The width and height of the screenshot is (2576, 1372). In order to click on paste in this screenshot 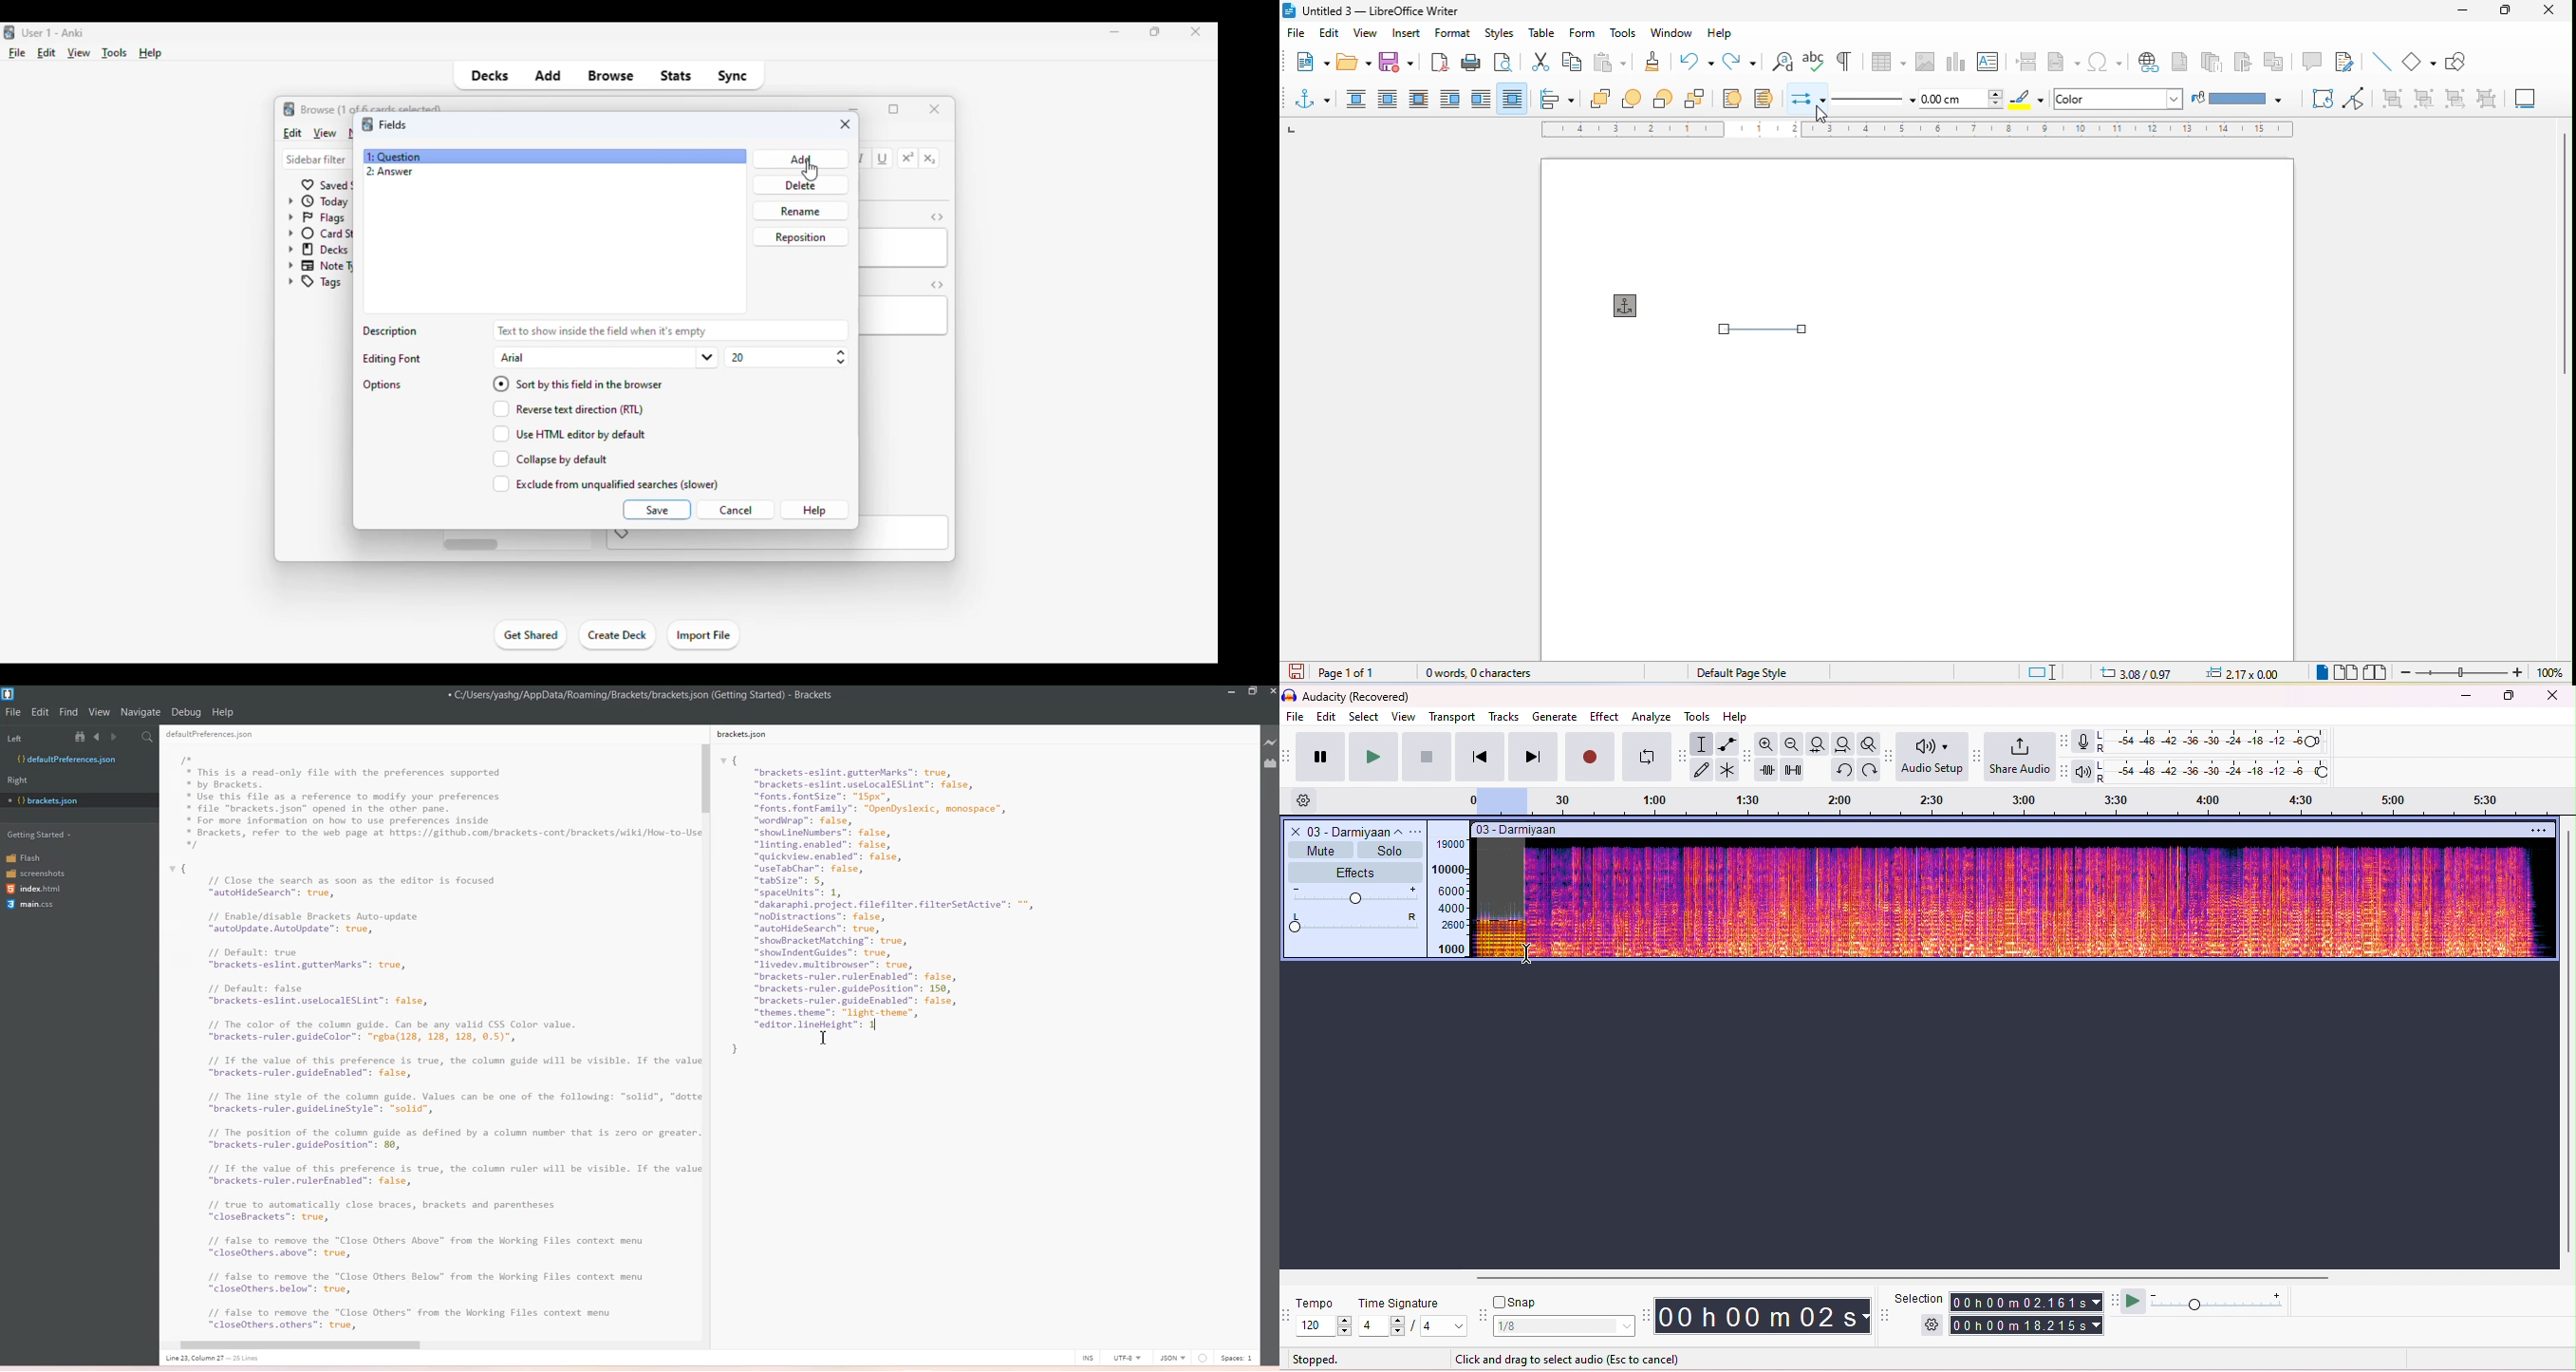, I will do `click(1610, 62)`.